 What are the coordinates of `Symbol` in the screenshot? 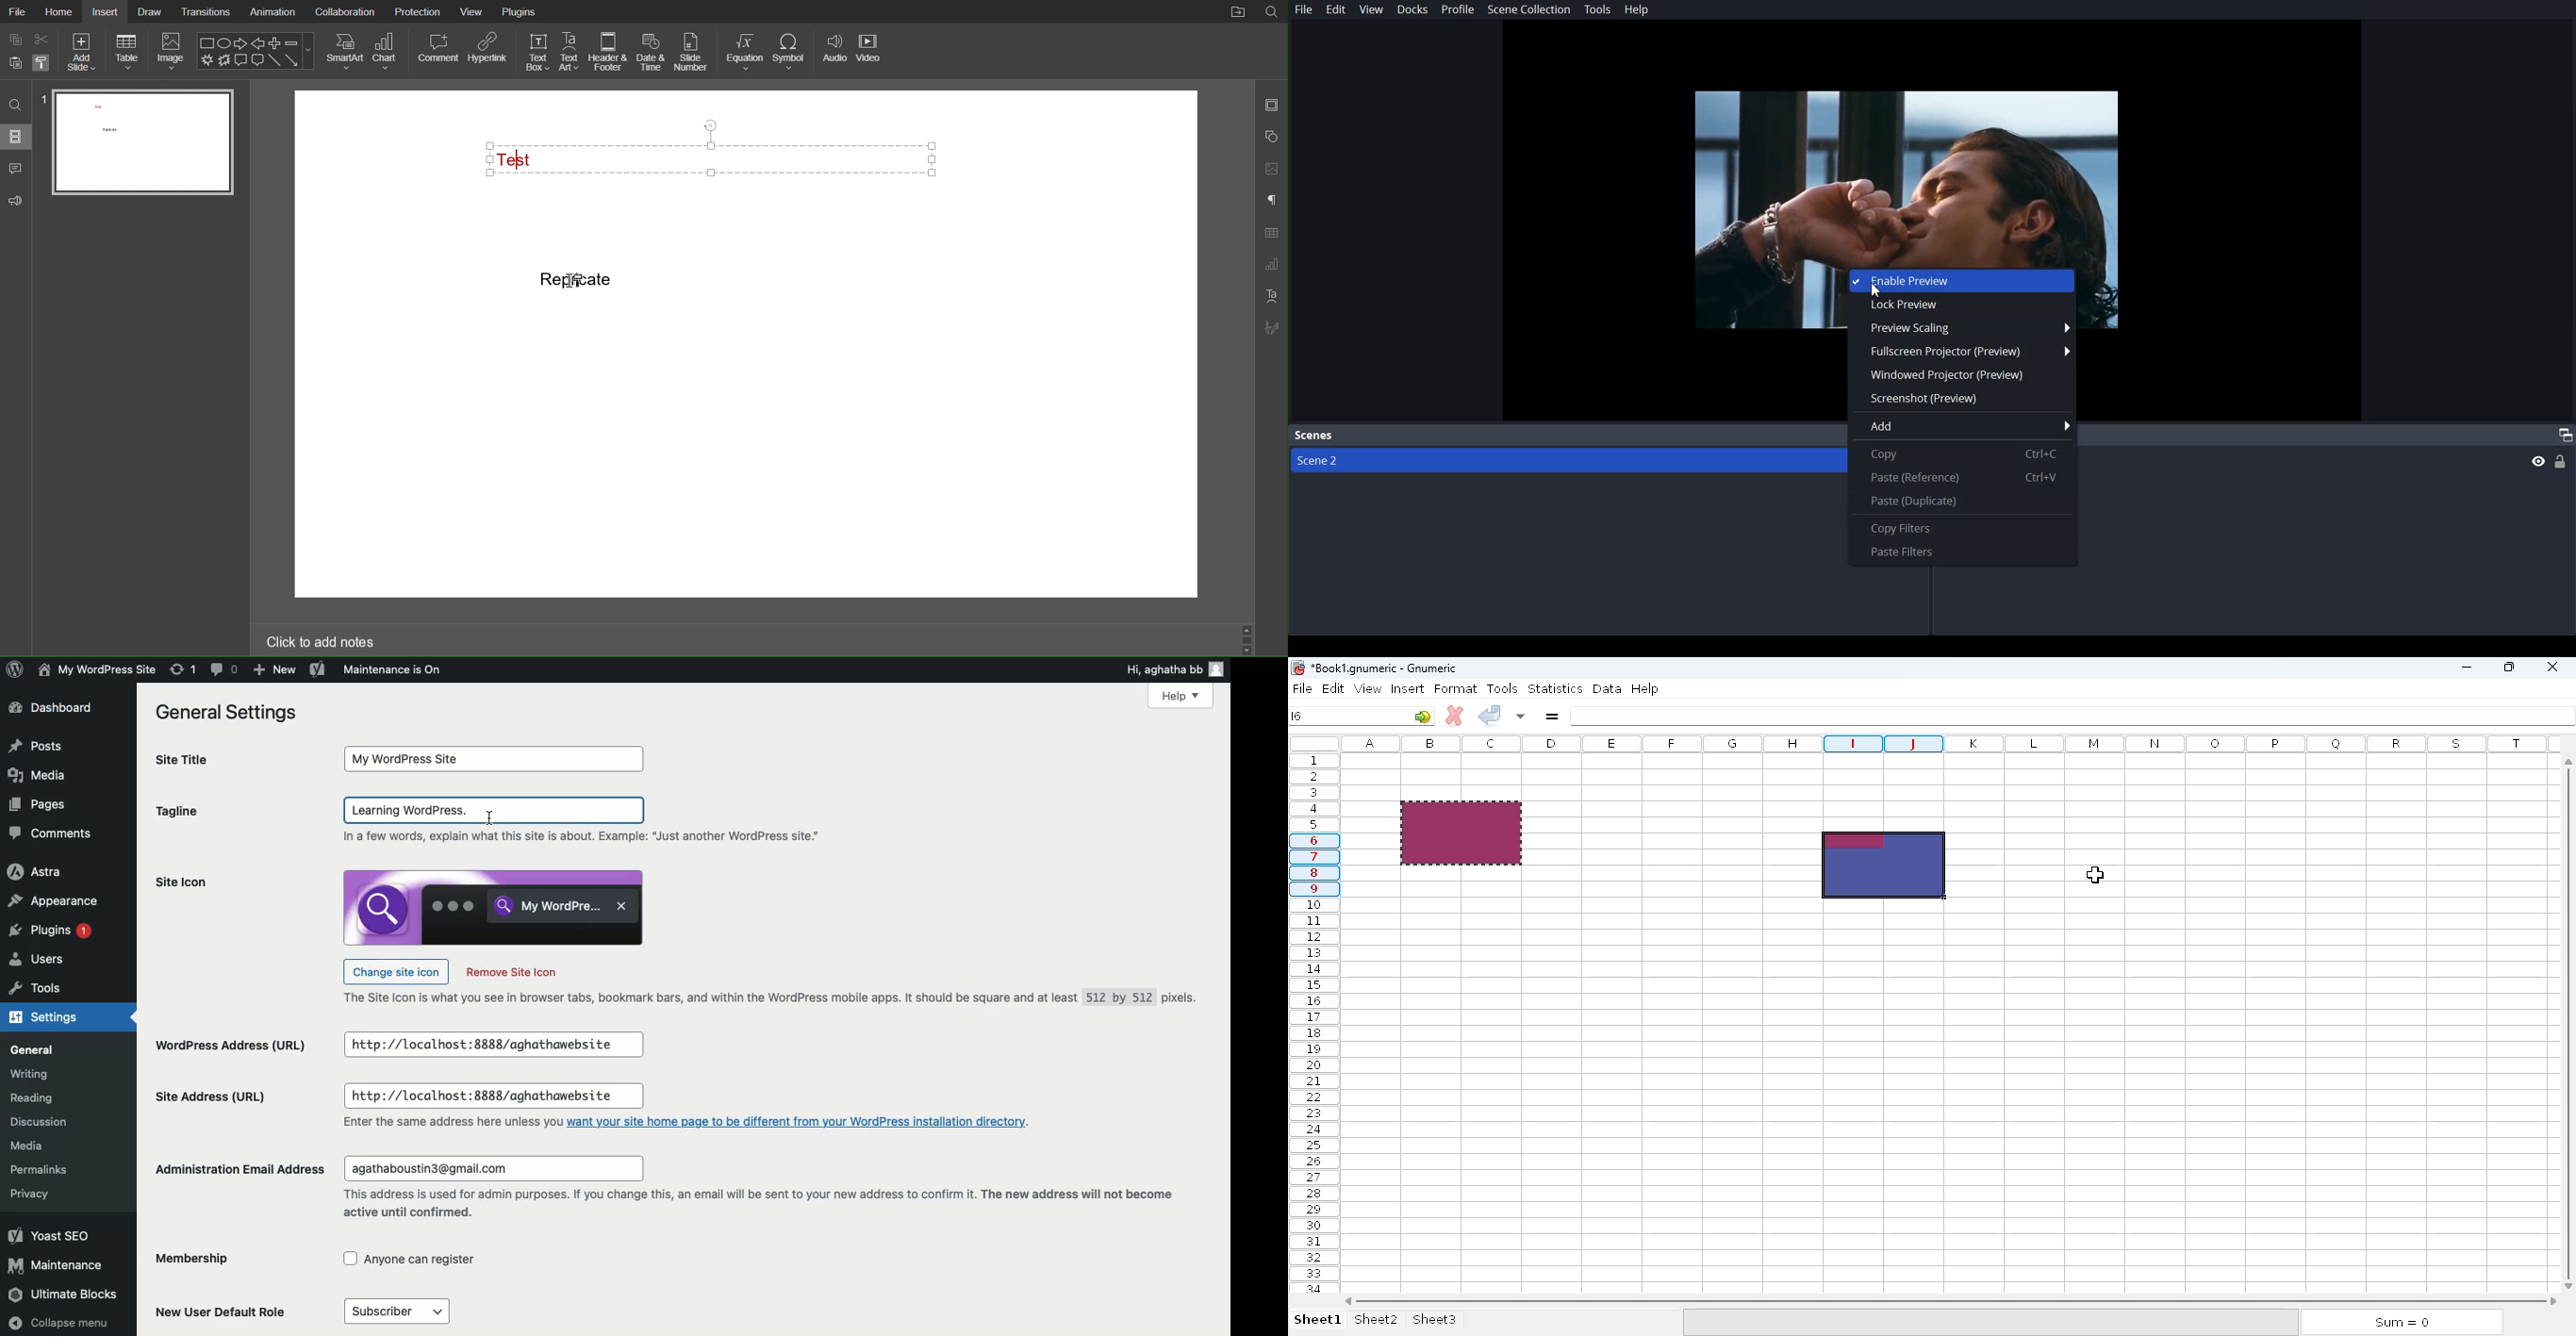 It's located at (791, 52).